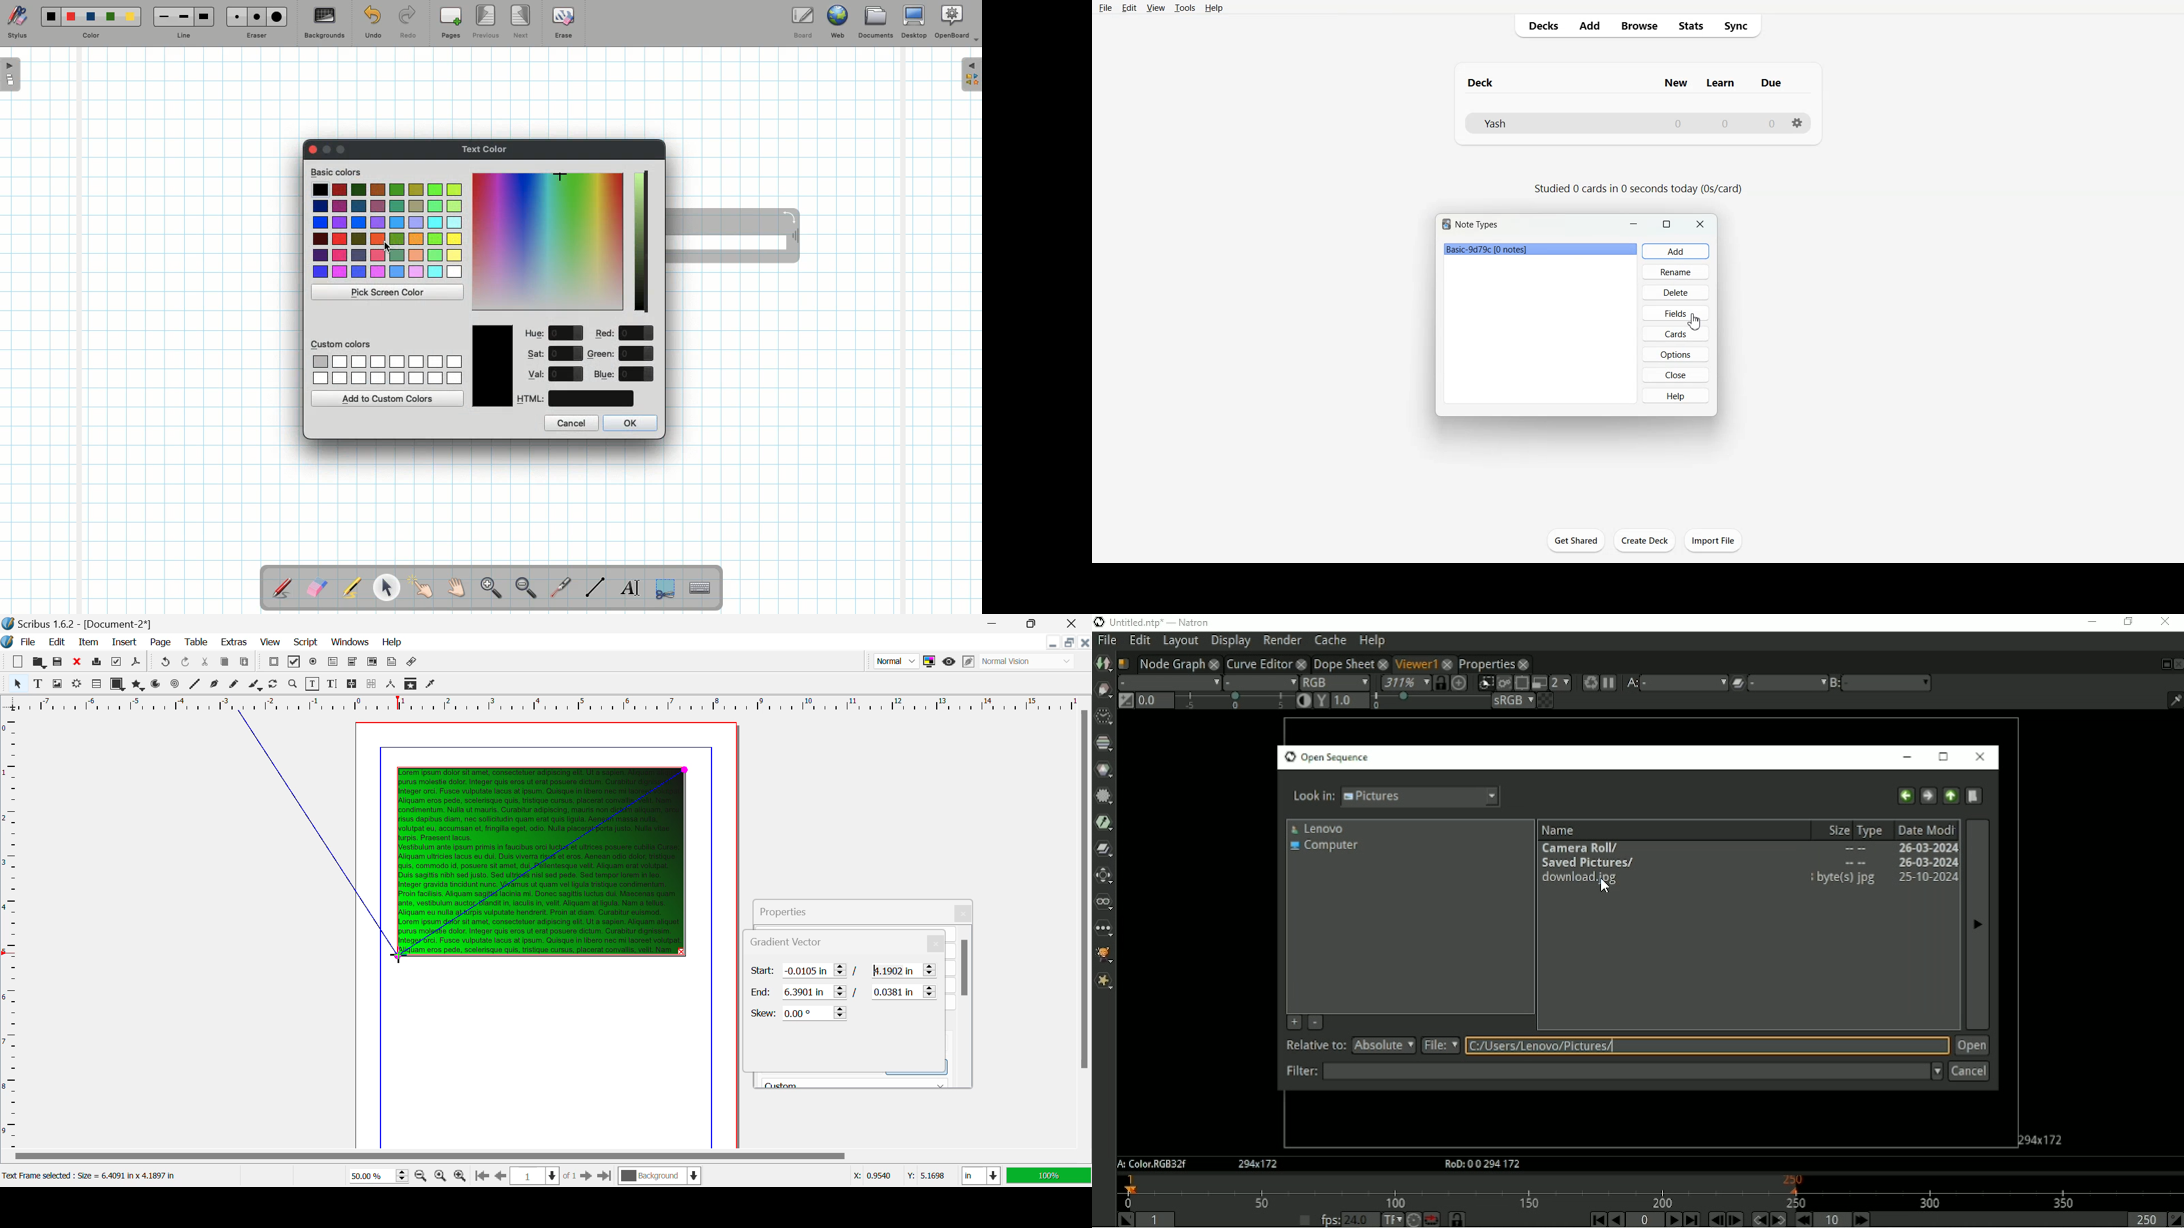 The height and width of the screenshot is (1232, 2184). What do you see at coordinates (451, 24) in the screenshot?
I see `Pages` at bounding box center [451, 24].